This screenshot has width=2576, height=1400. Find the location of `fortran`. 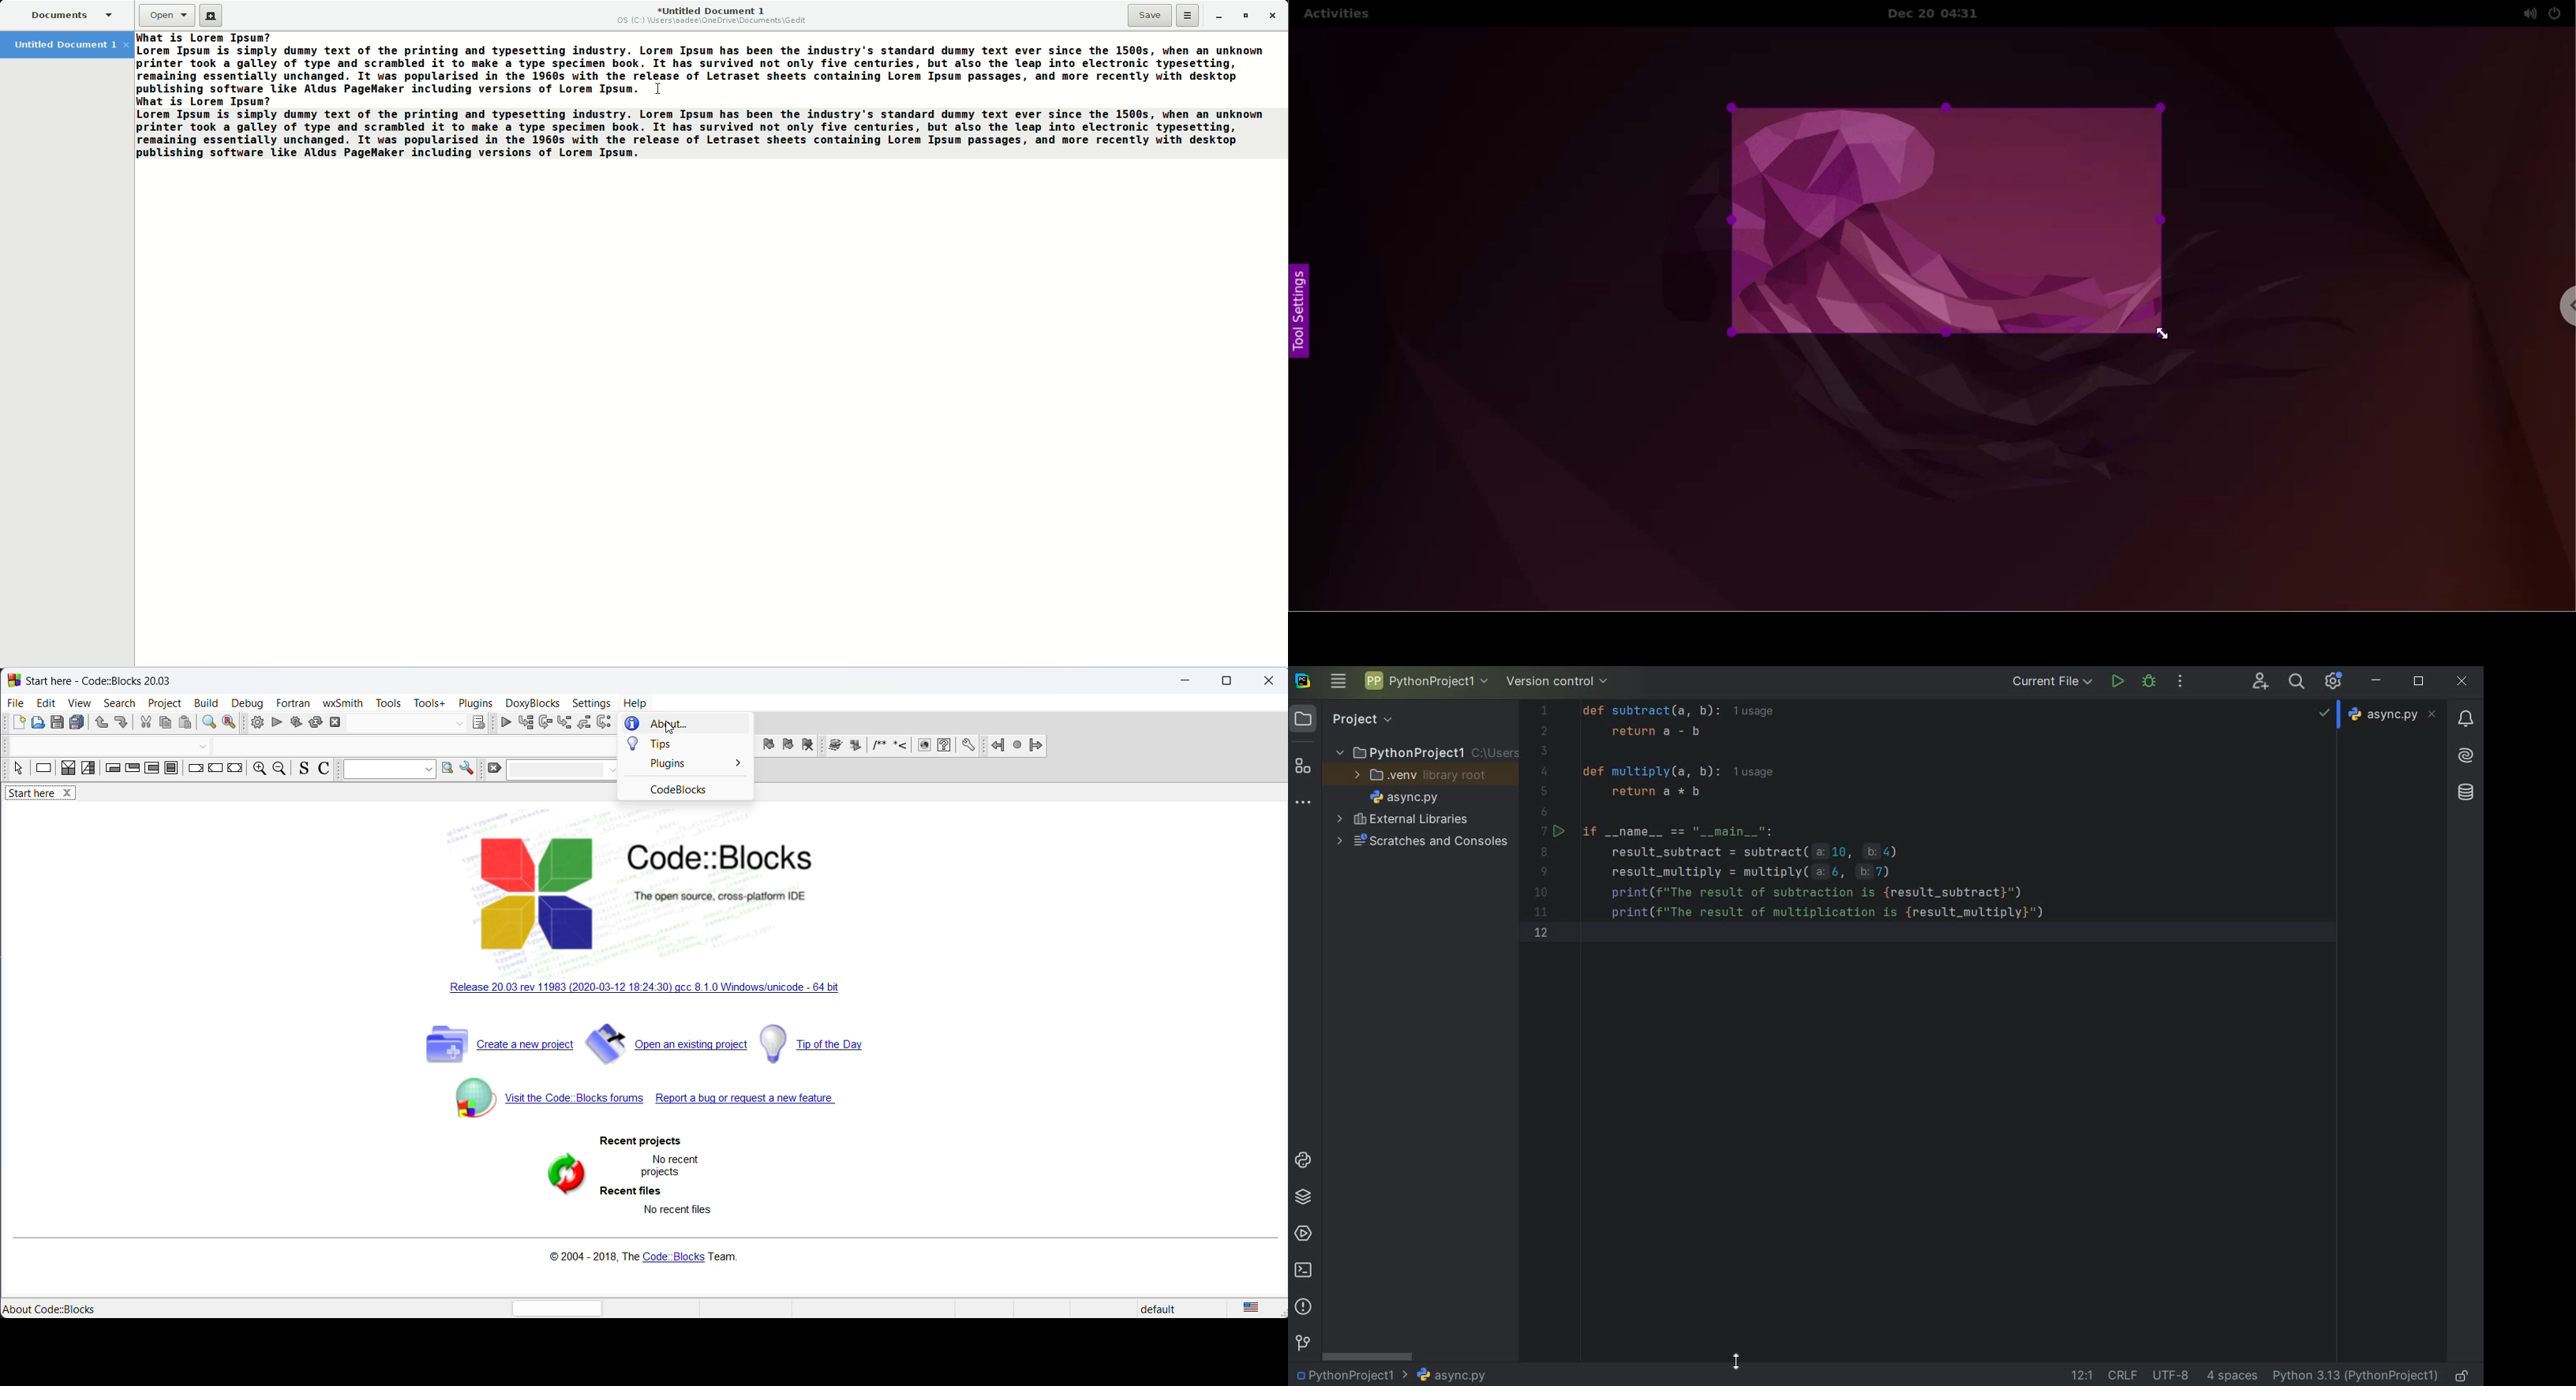

fortran is located at coordinates (292, 703).